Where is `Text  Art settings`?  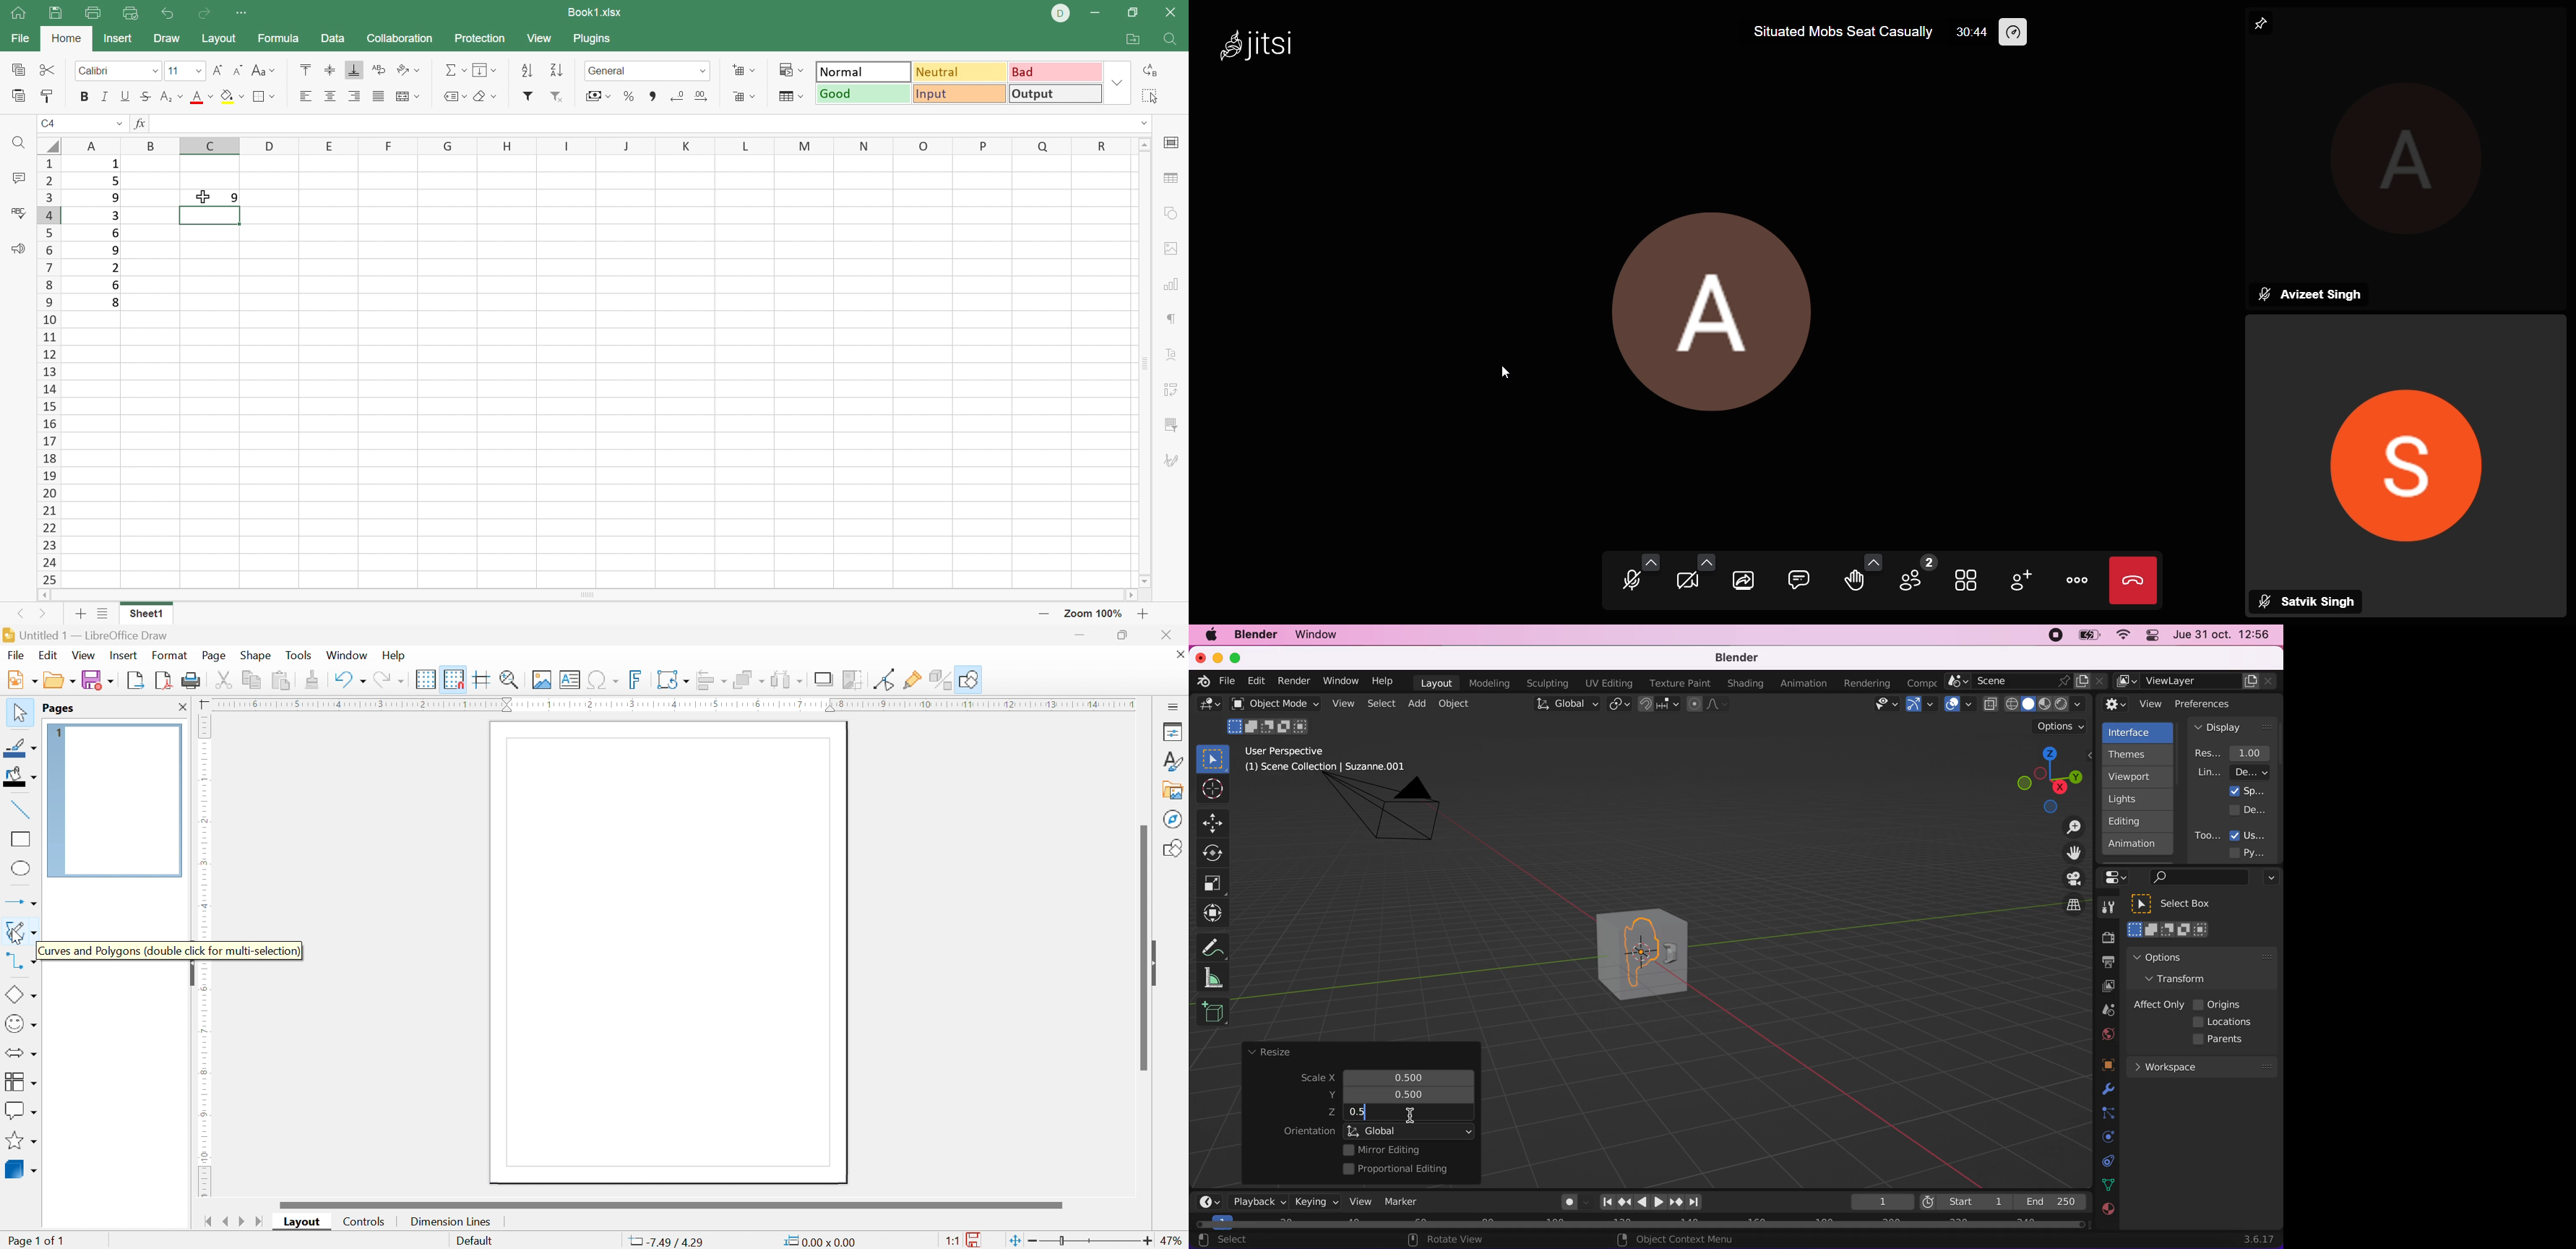
Text  Art settings is located at coordinates (1169, 354).